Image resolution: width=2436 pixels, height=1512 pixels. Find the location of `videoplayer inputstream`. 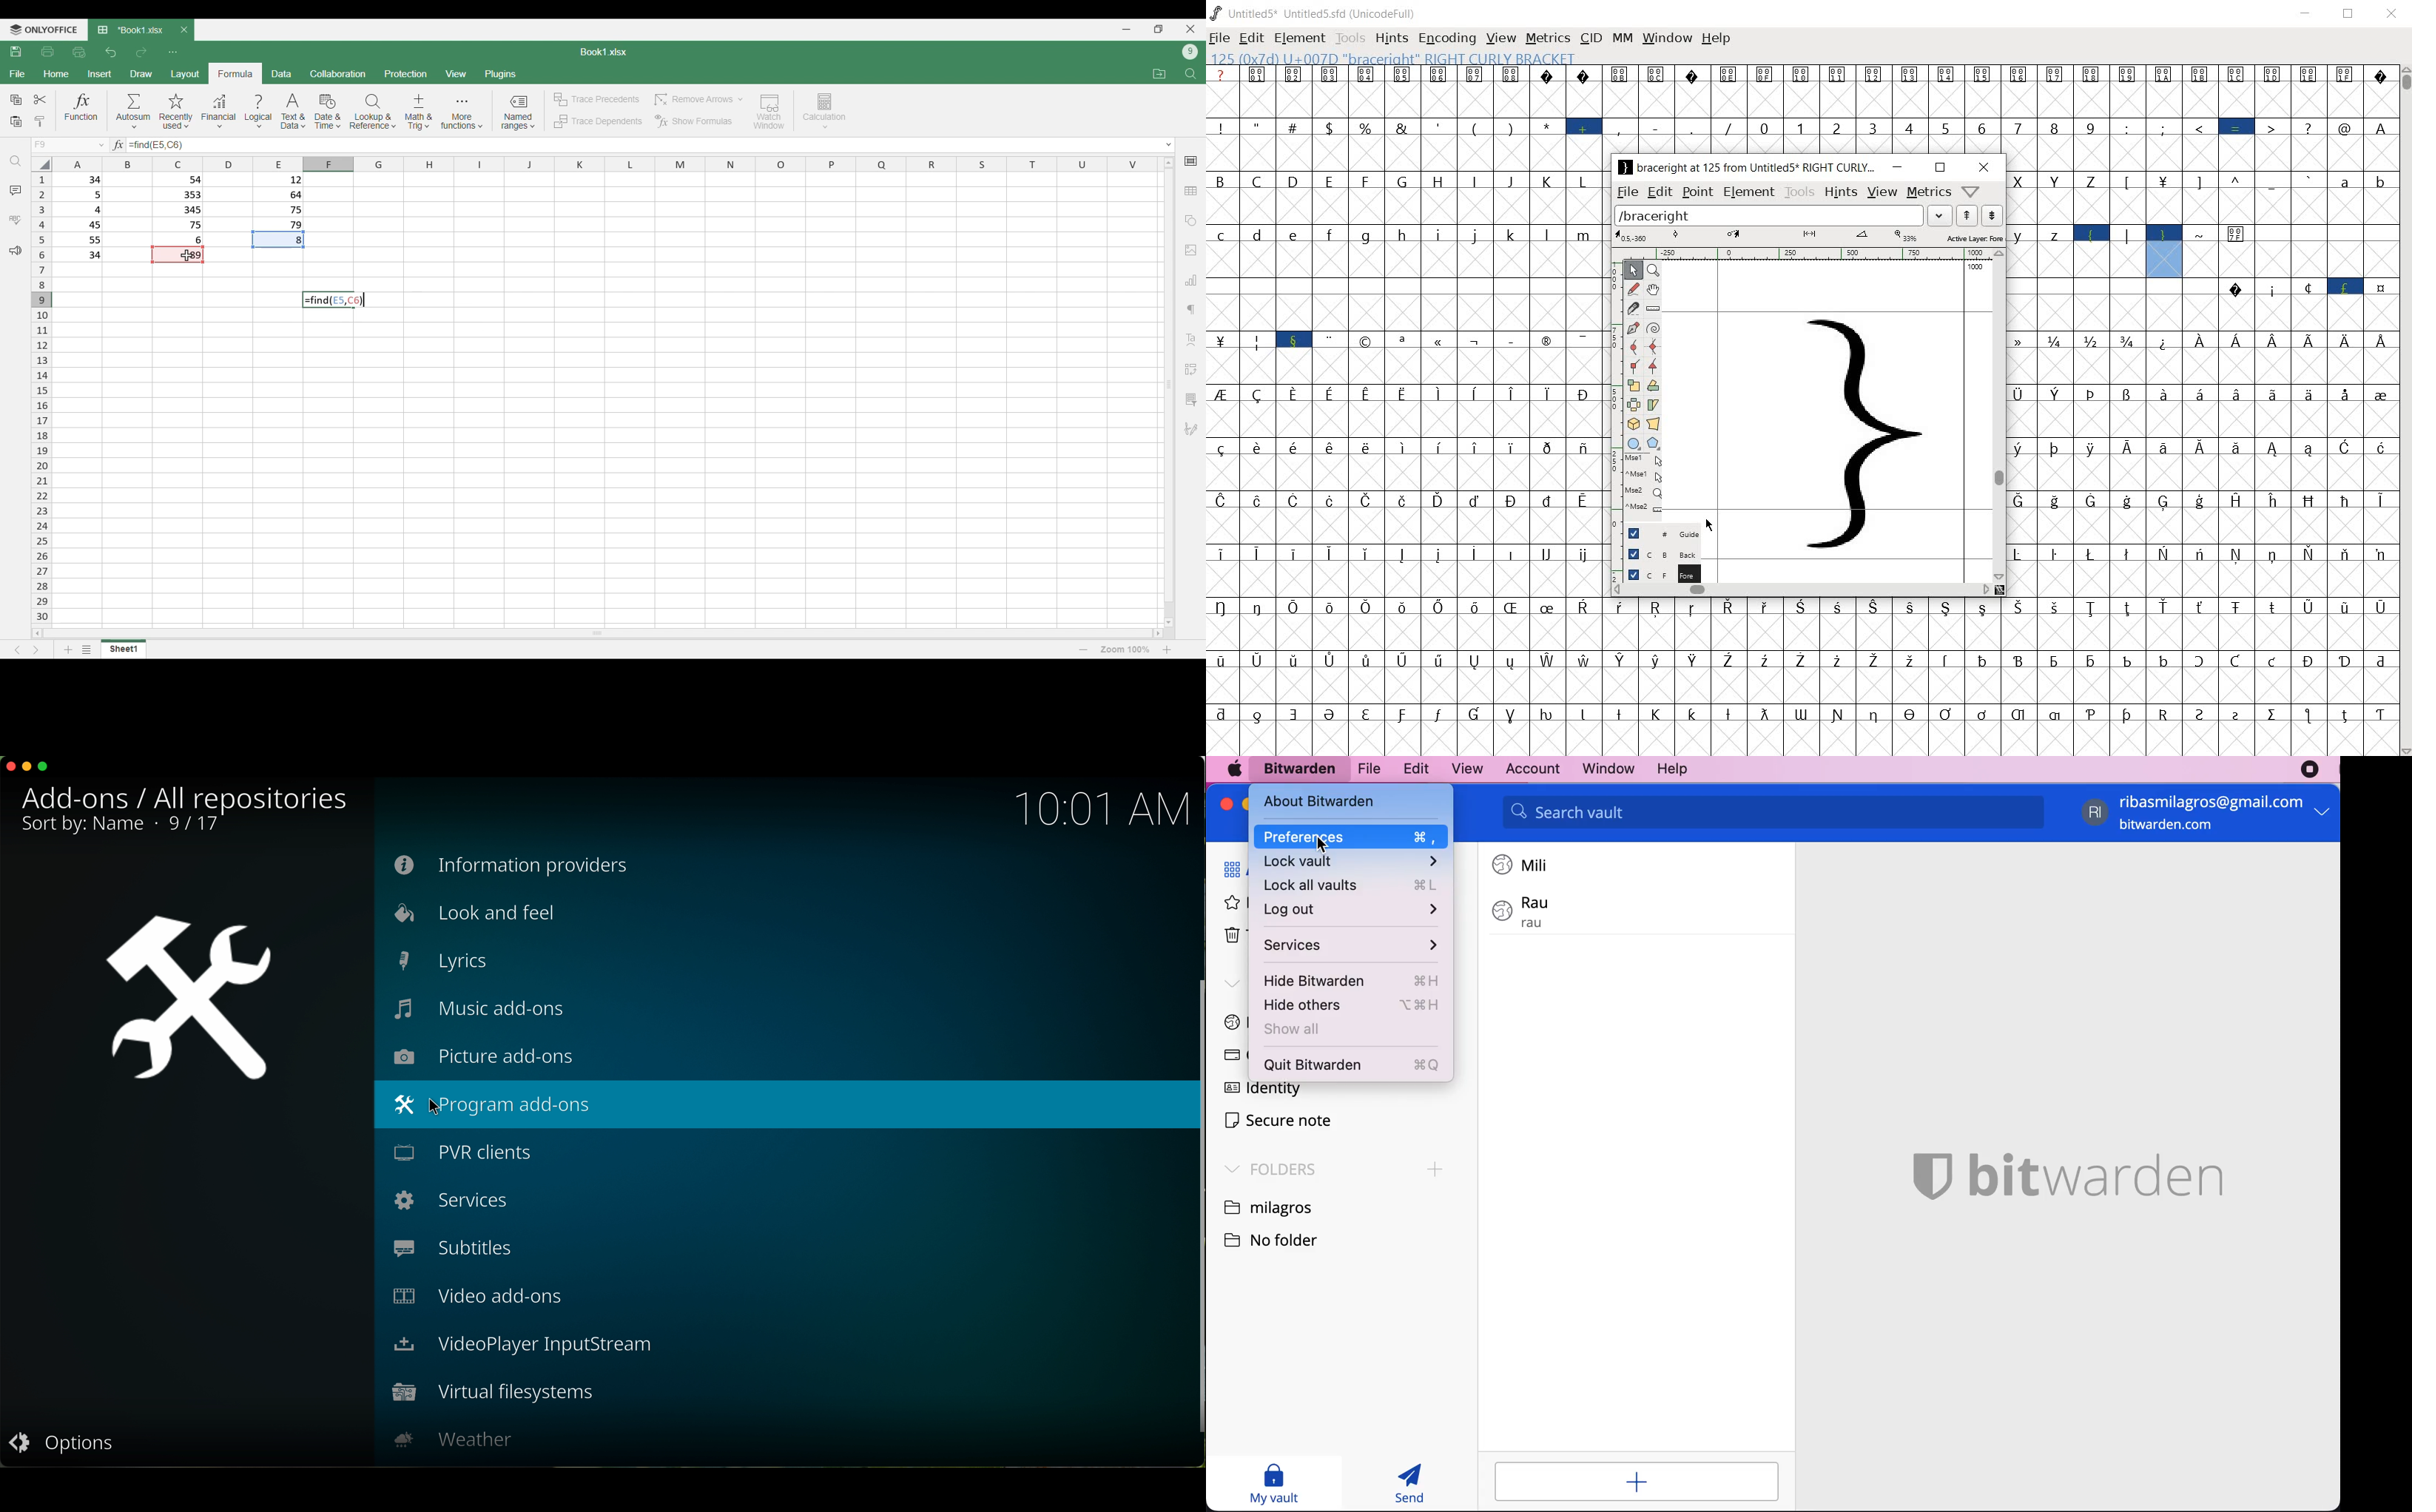

videoplayer inputstream is located at coordinates (522, 1346).